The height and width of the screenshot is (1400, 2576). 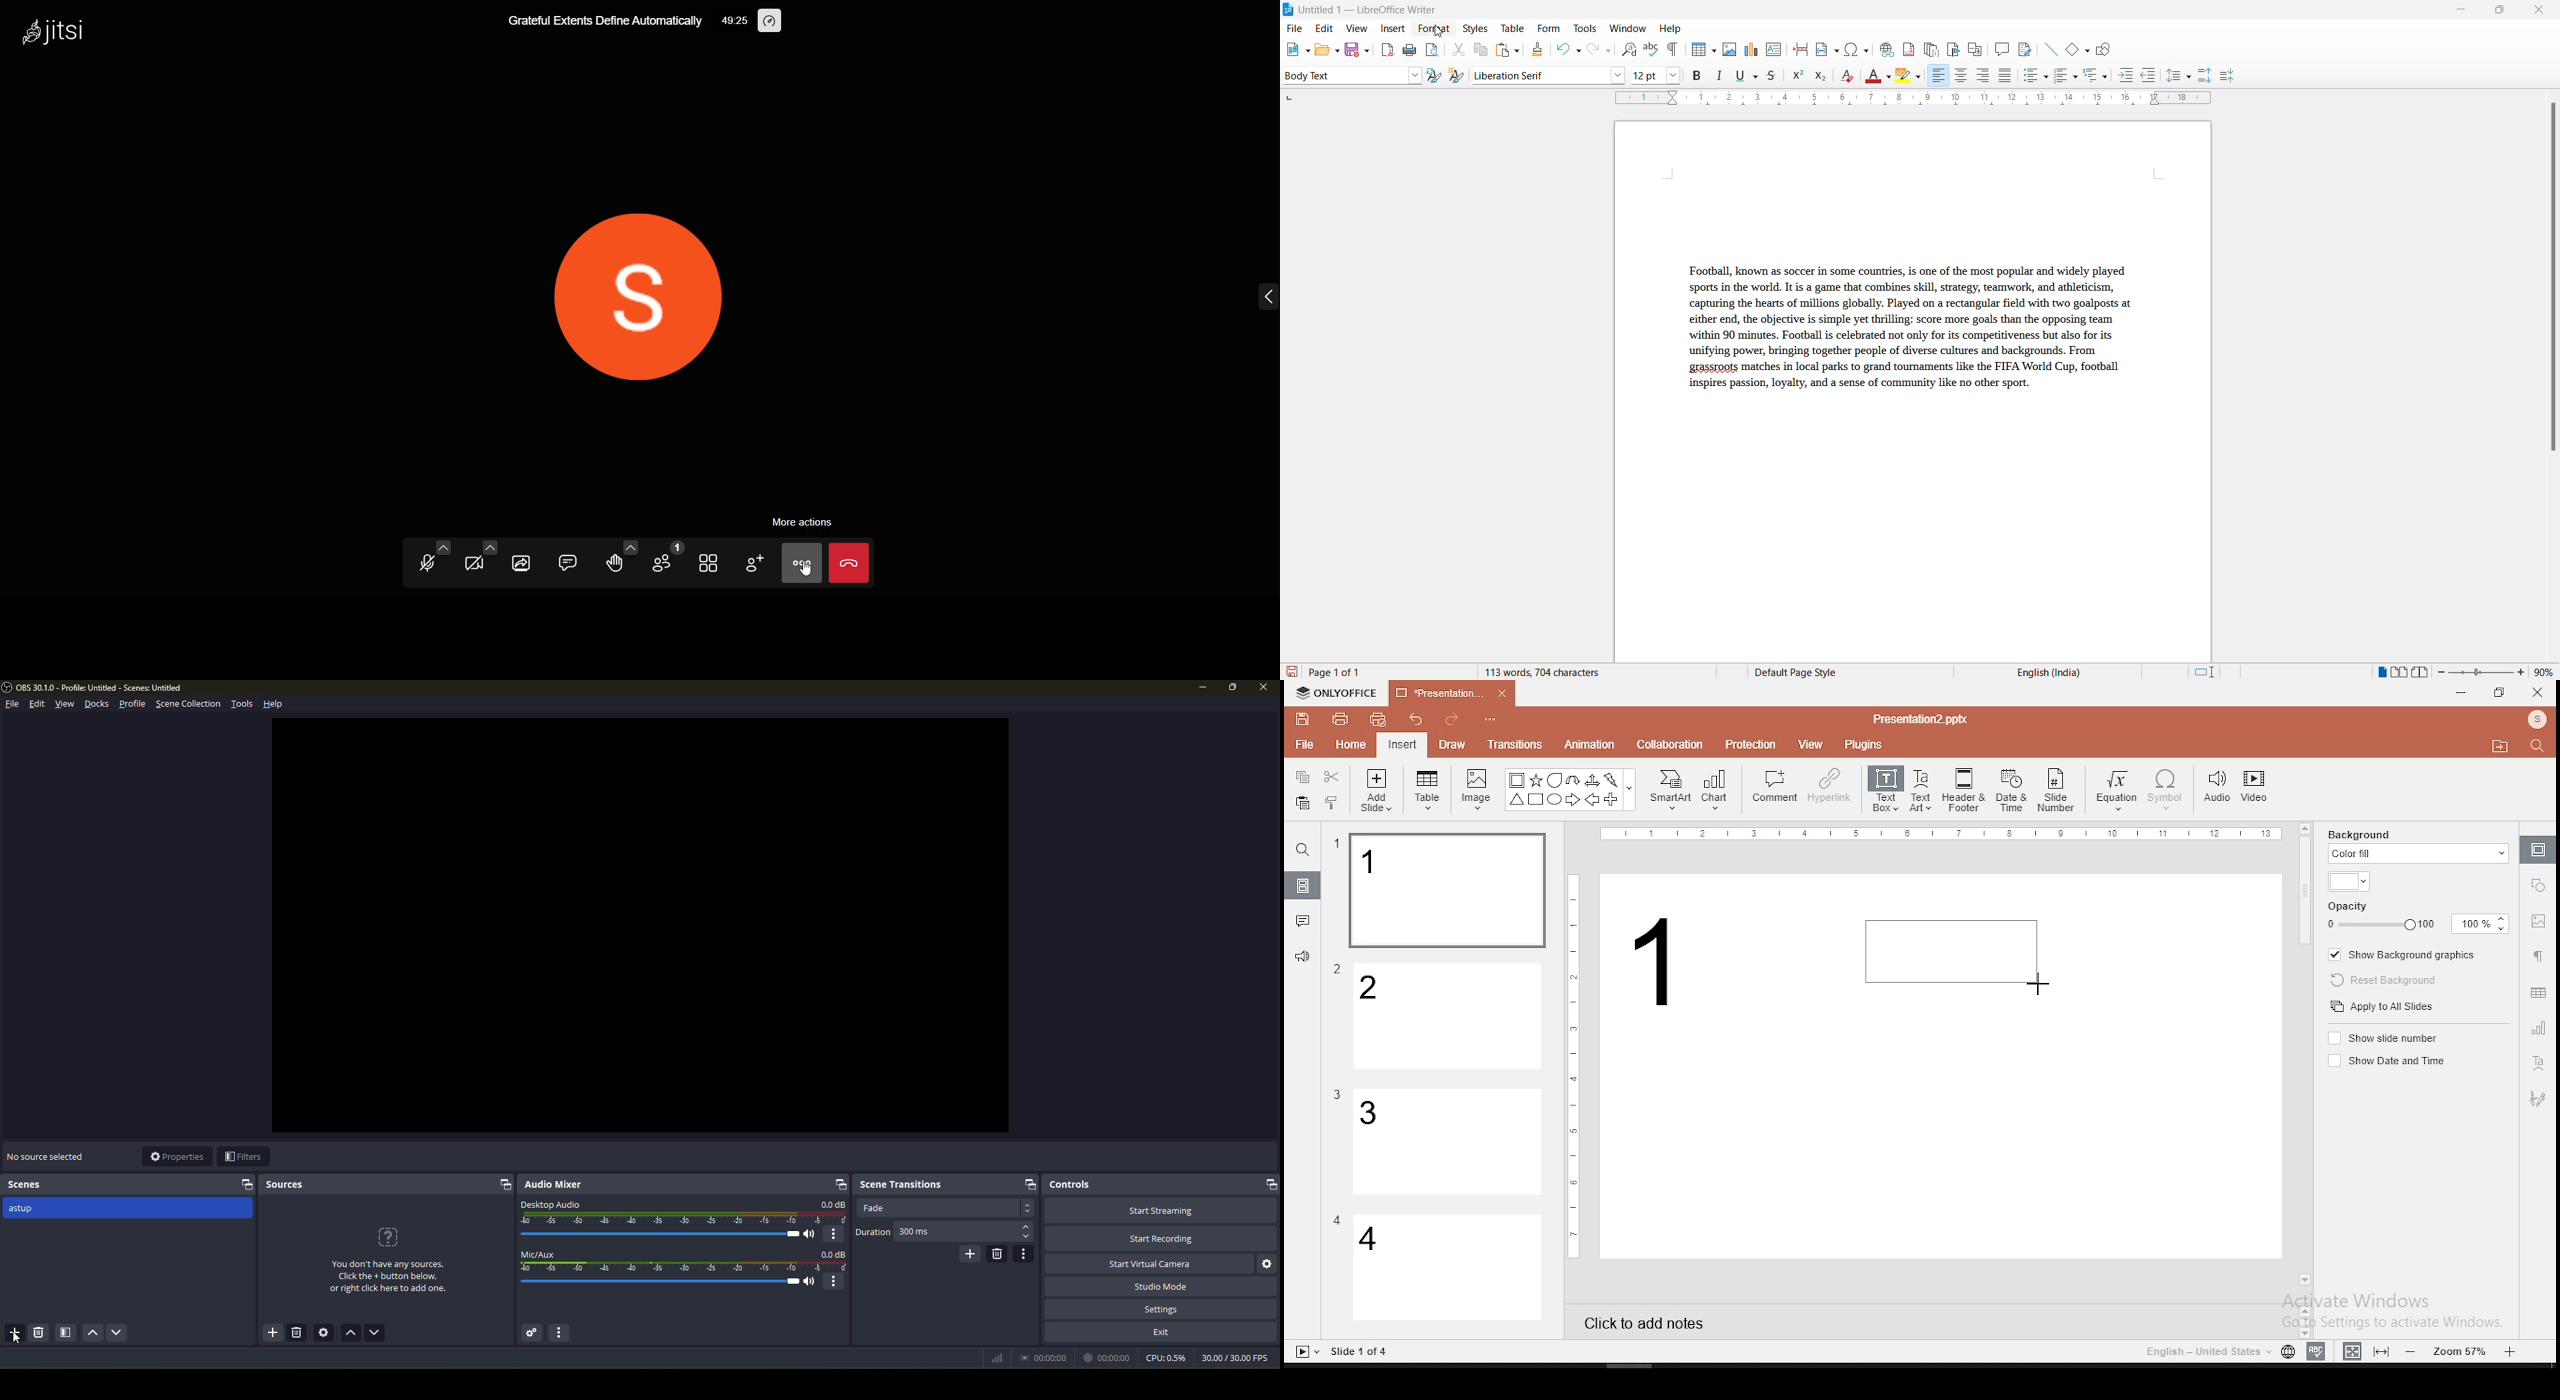 I want to click on mute, so click(x=811, y=1281).